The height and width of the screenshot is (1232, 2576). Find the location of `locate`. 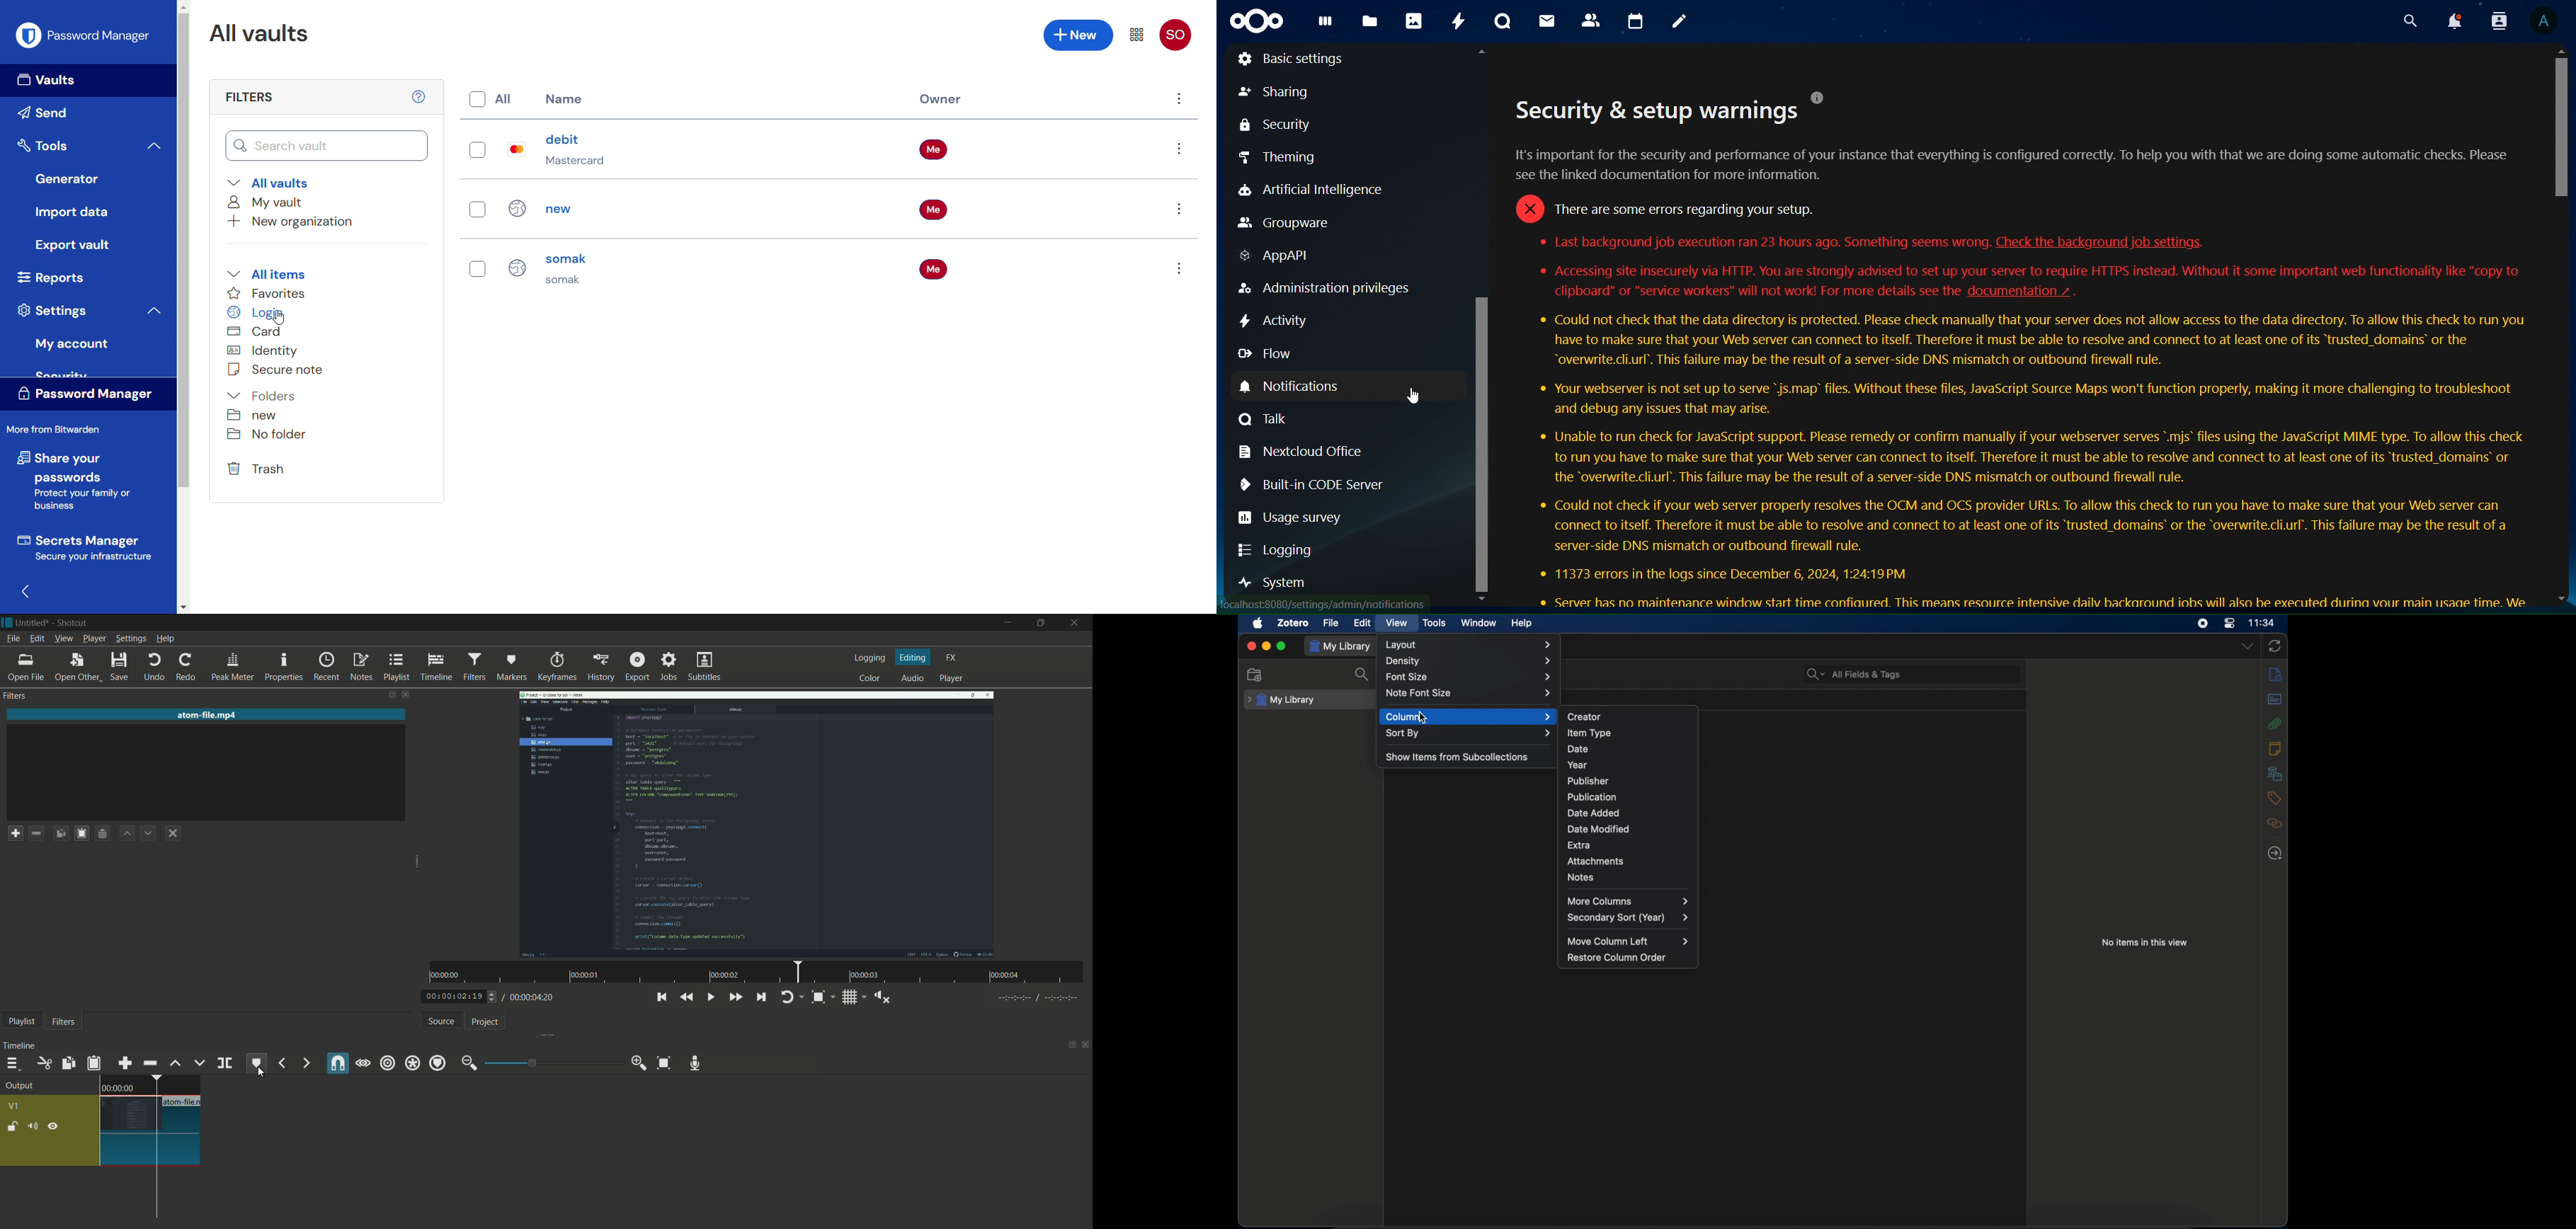

locate is located at coordinates (2275, 853).